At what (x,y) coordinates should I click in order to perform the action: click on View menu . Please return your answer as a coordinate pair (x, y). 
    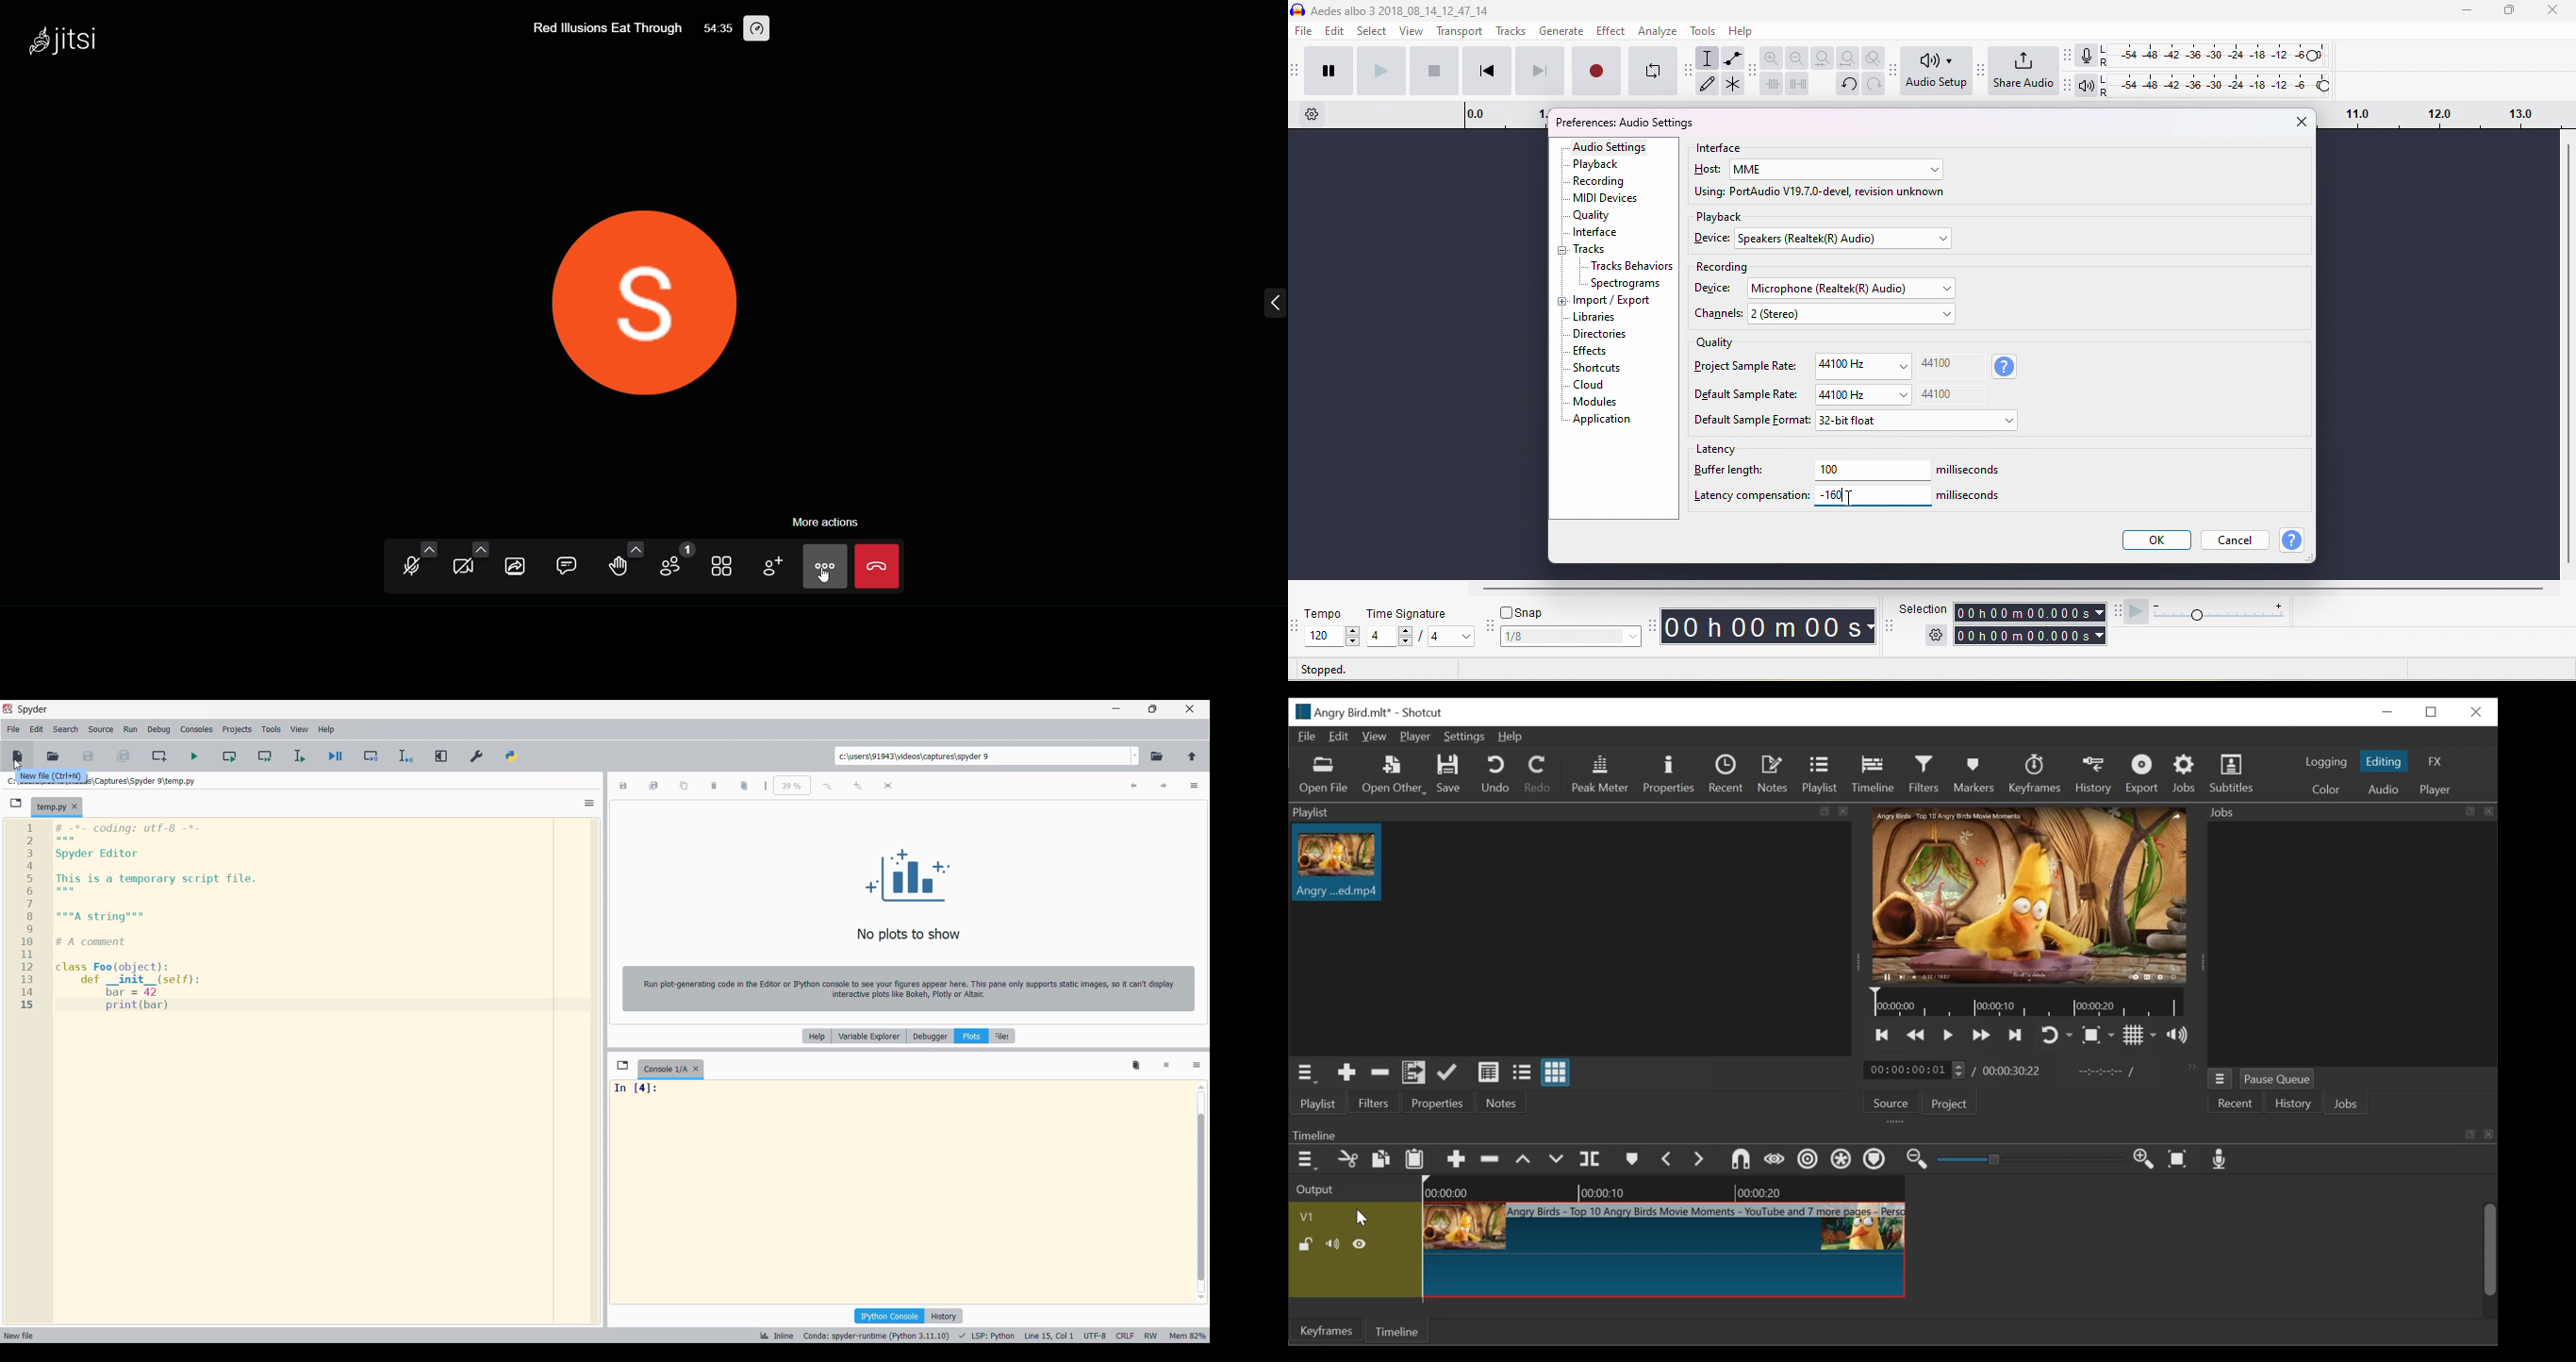
    Looking at the image, I should click on (300, 730).